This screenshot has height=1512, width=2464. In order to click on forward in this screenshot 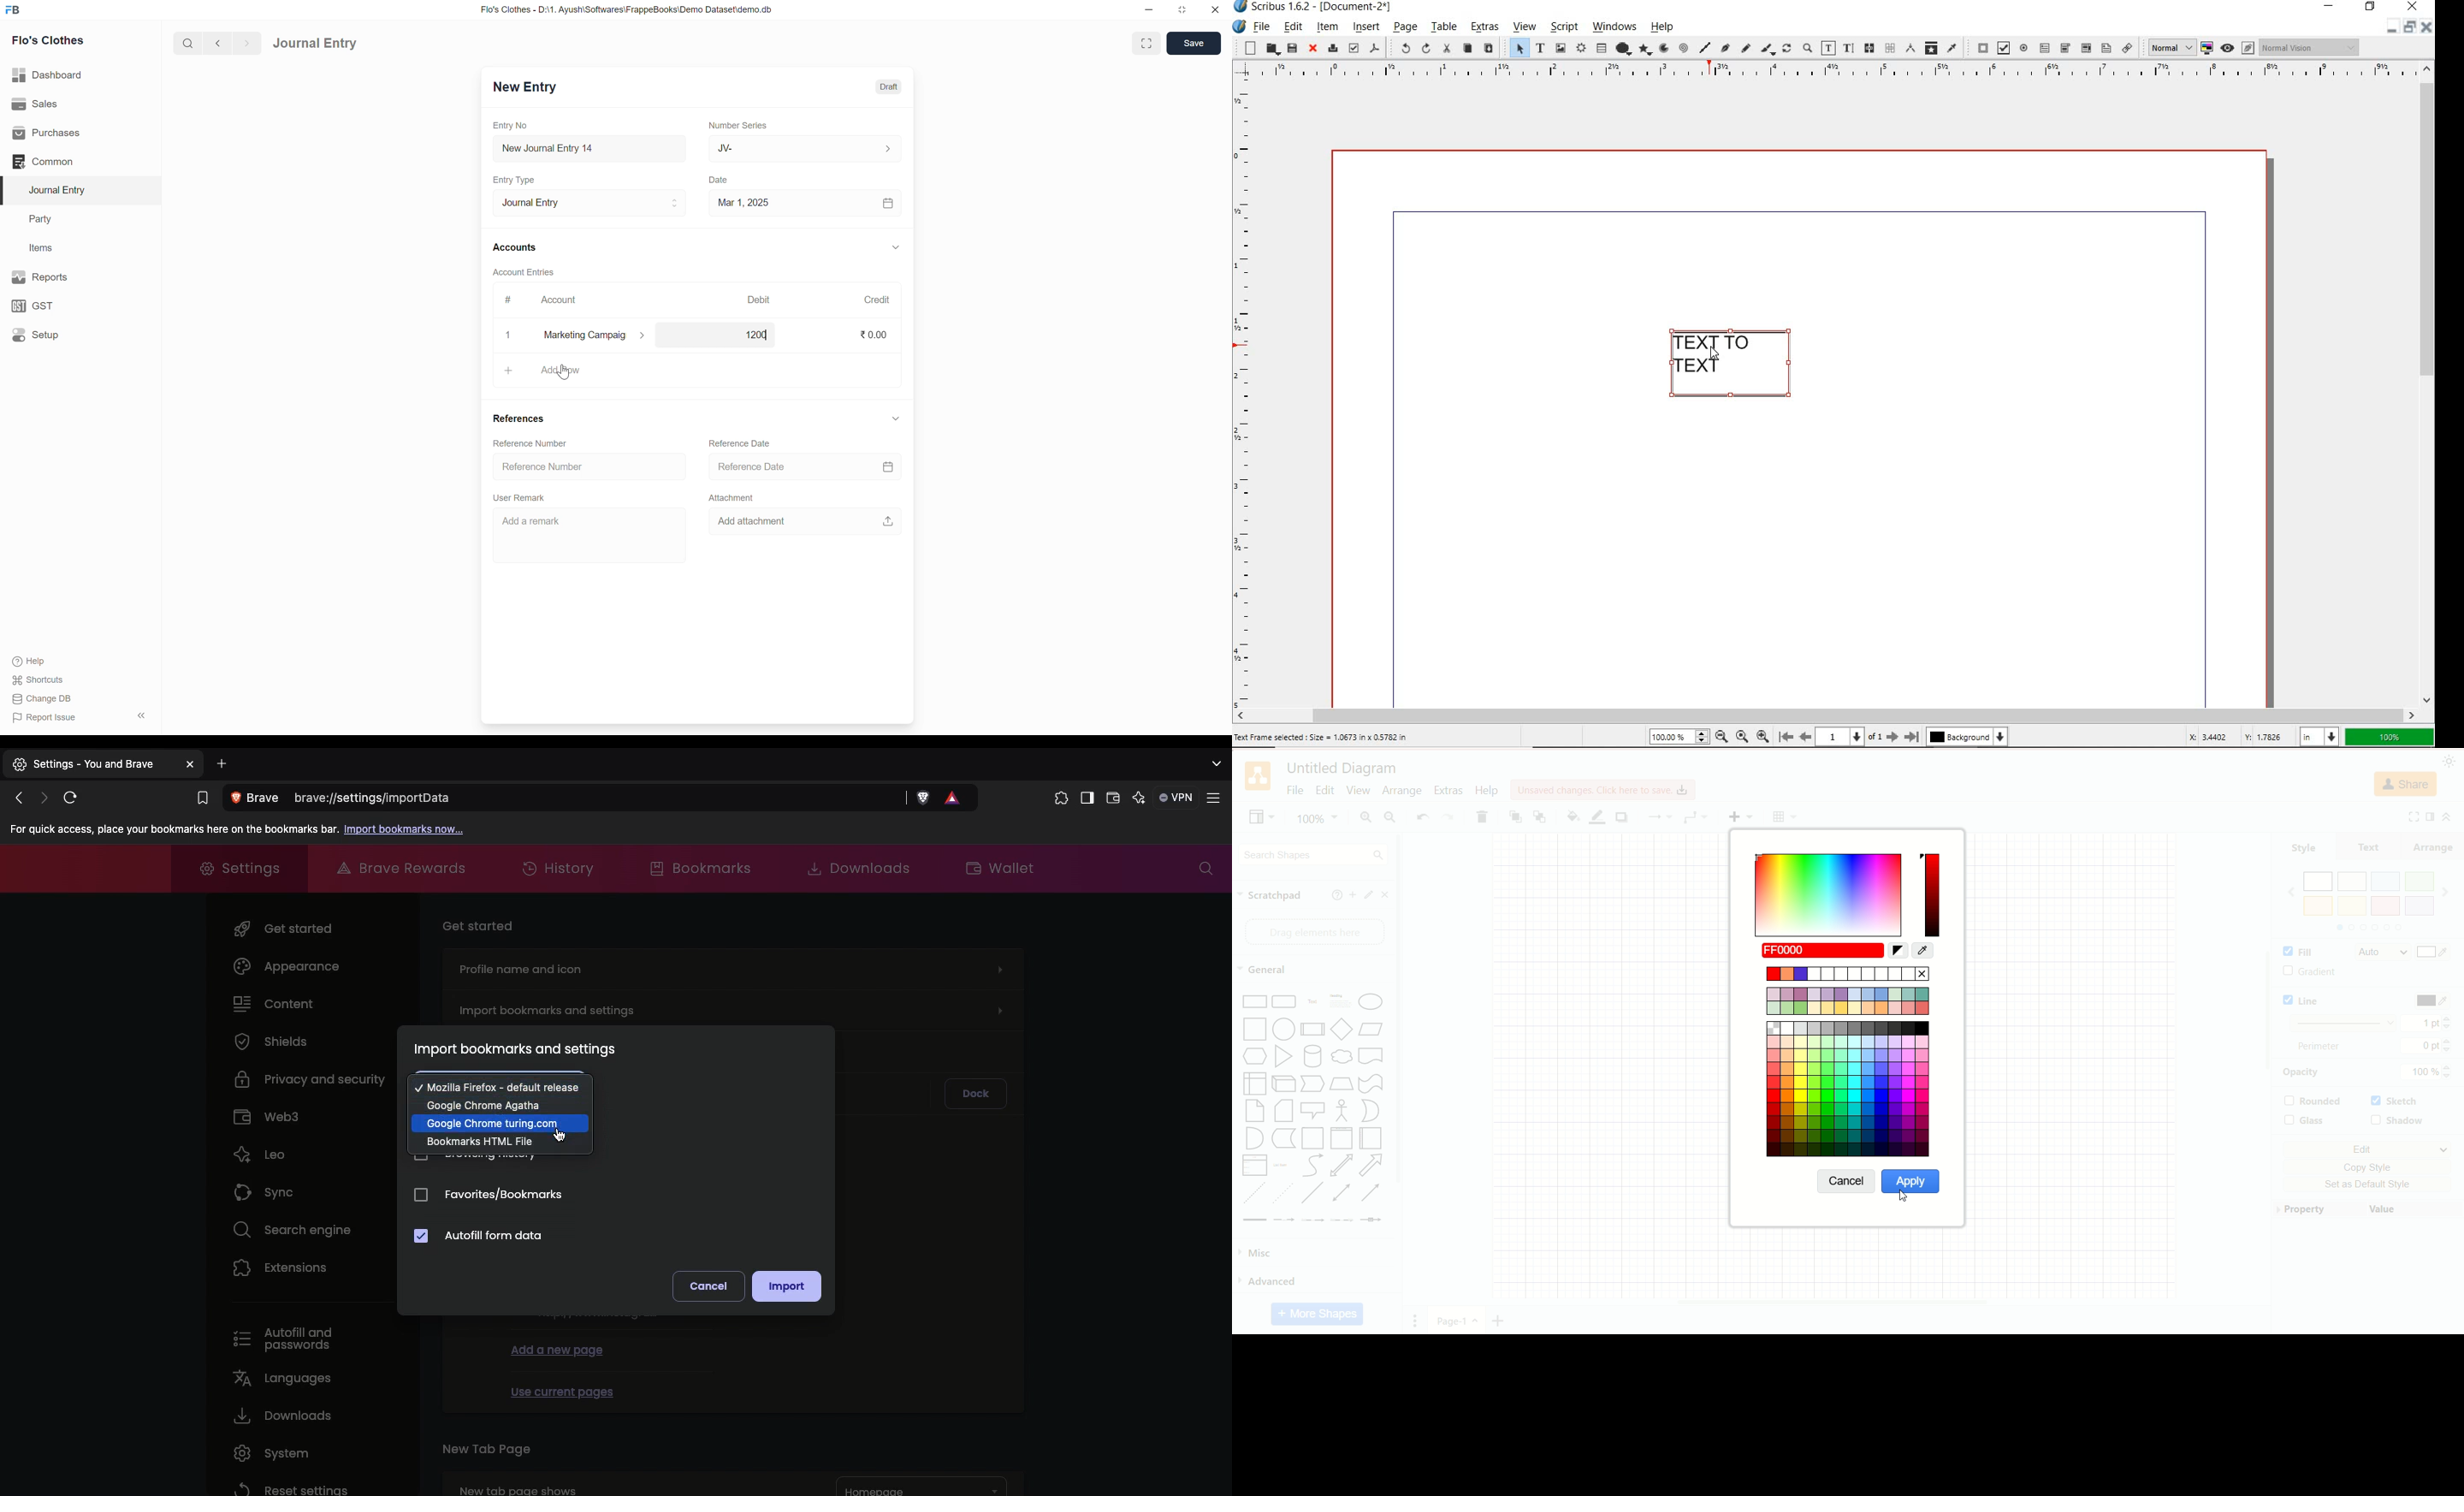, I will do `click(244, 43)`.